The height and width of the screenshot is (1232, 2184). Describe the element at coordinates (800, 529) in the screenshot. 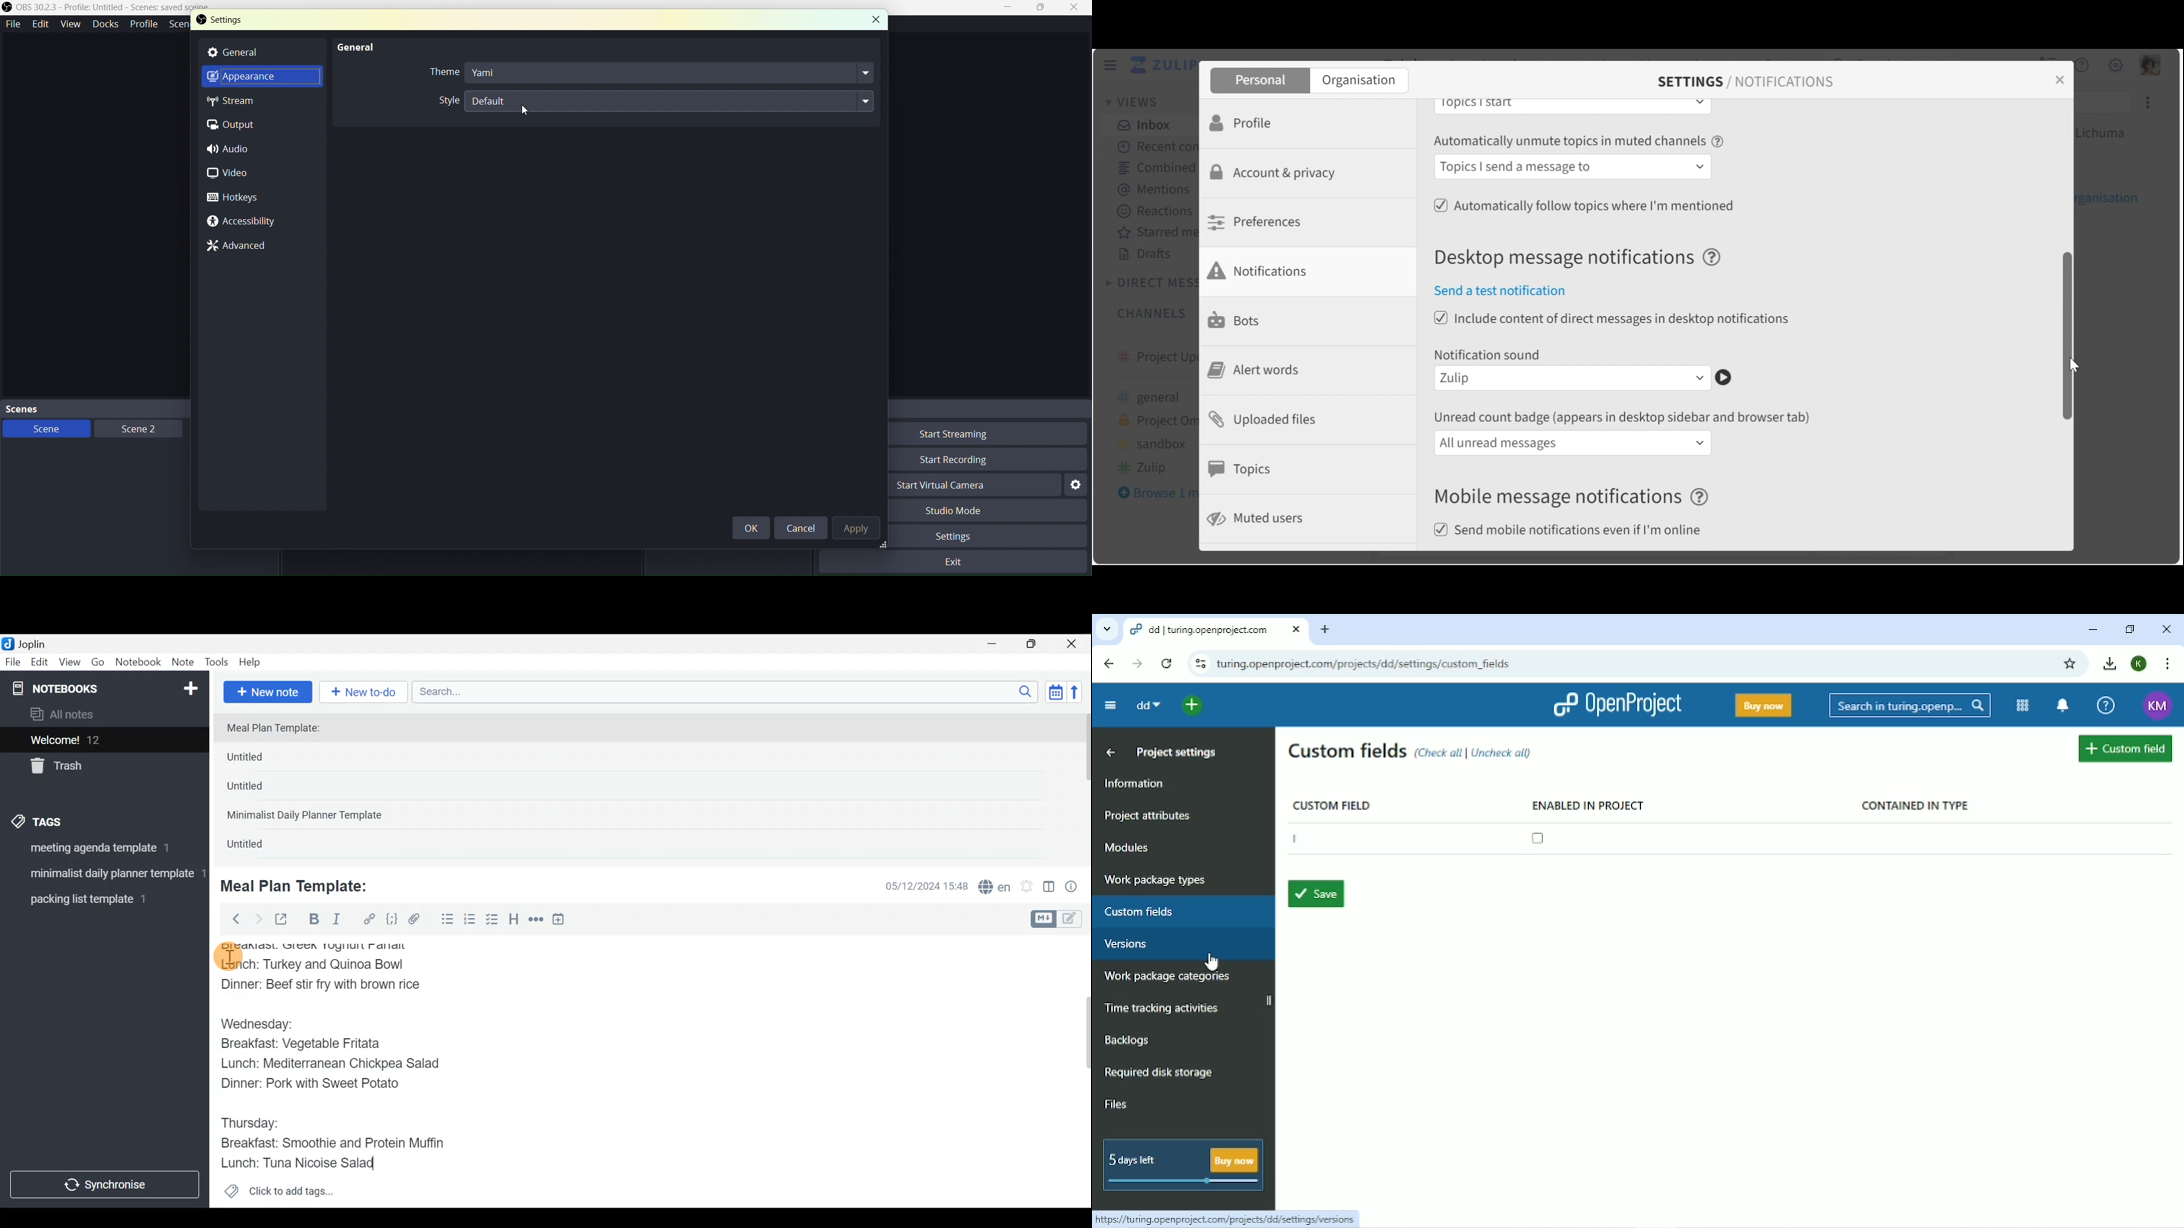

I see `Cancel` at that location.